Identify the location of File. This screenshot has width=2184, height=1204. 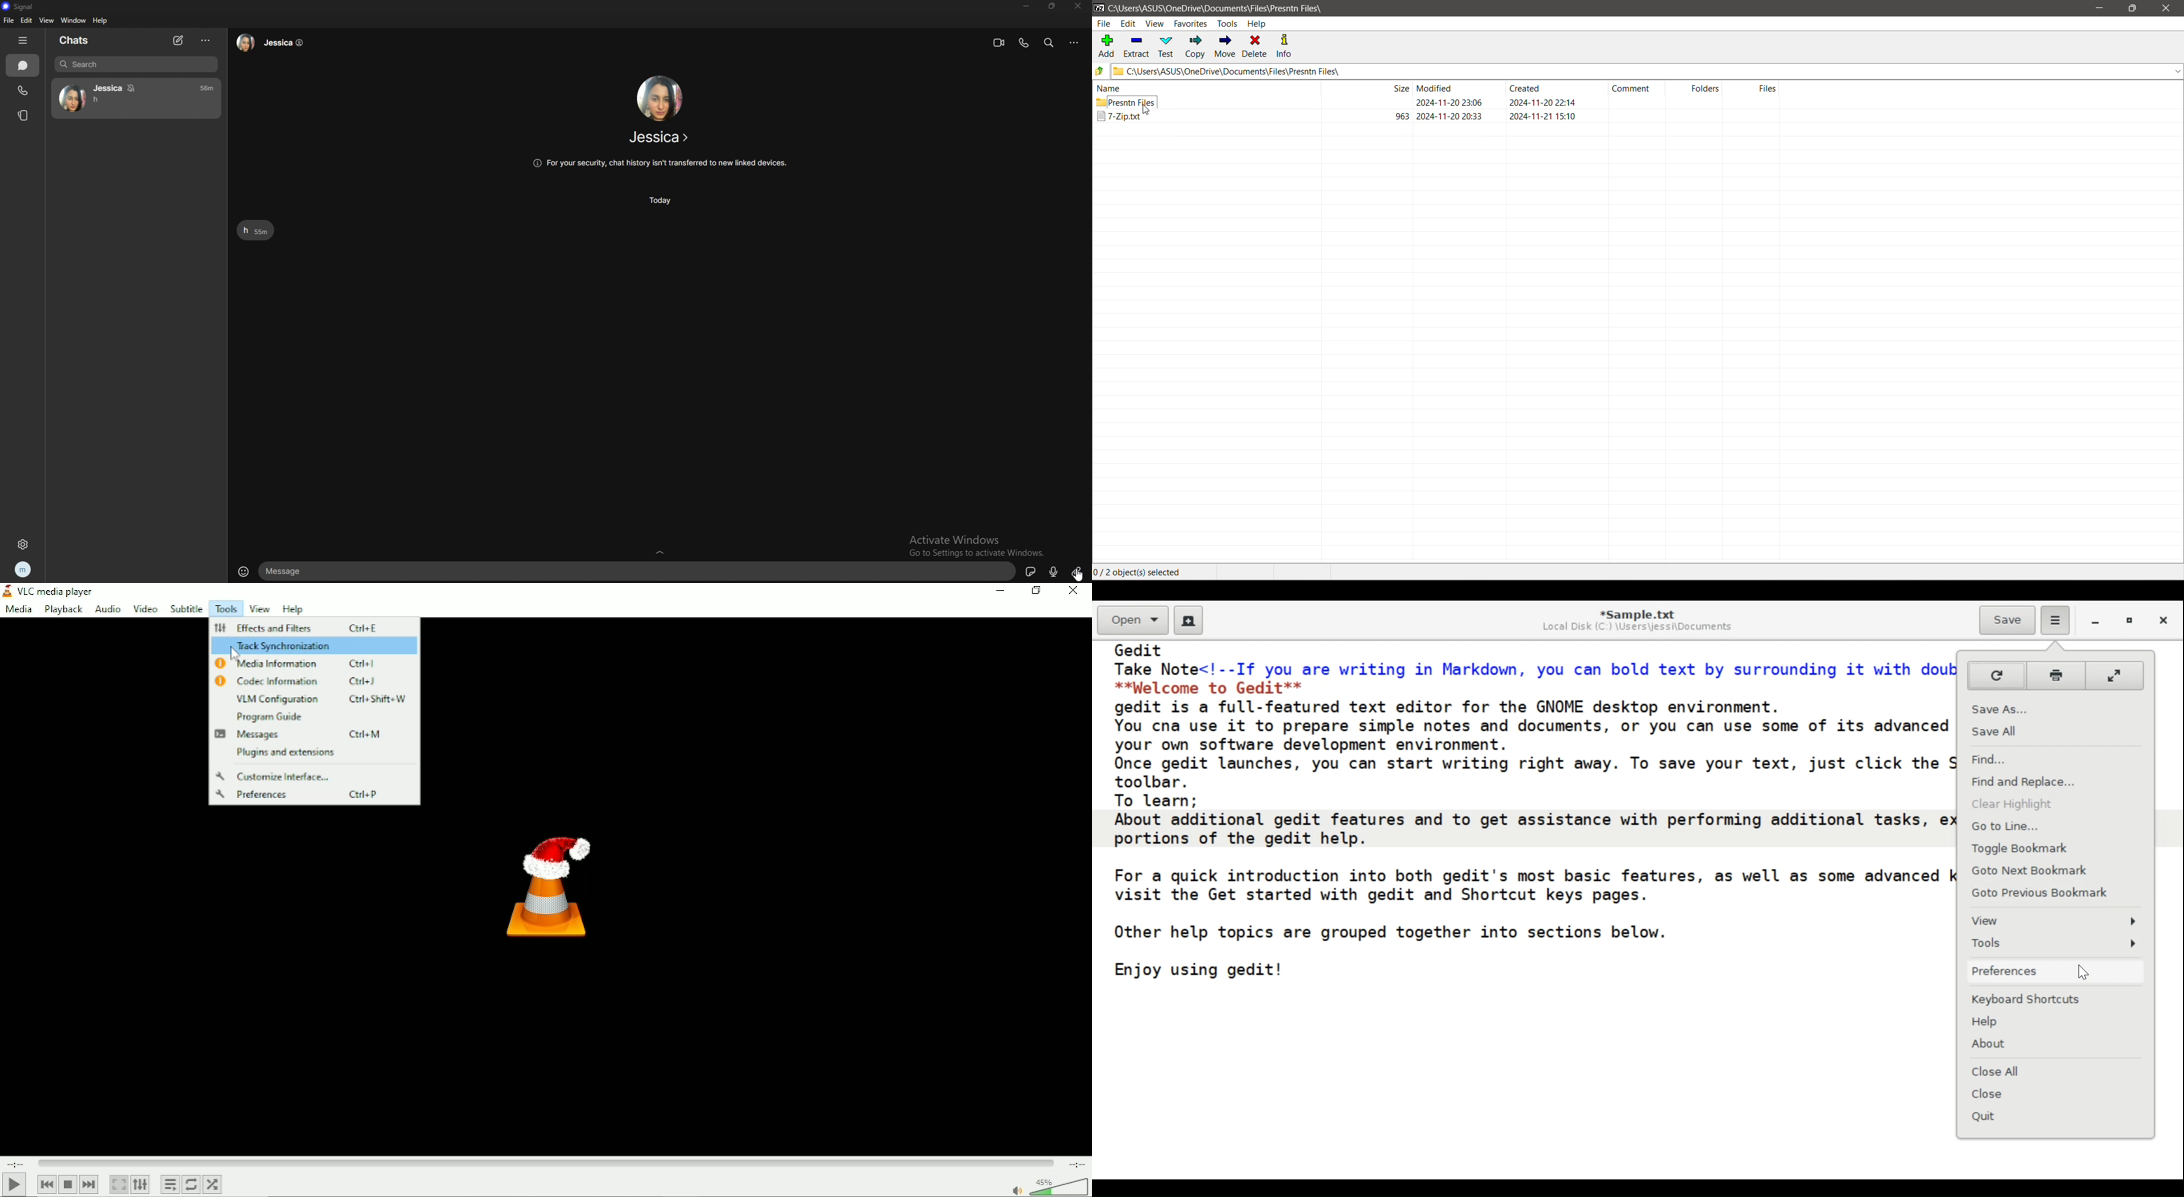
(1103, 23).